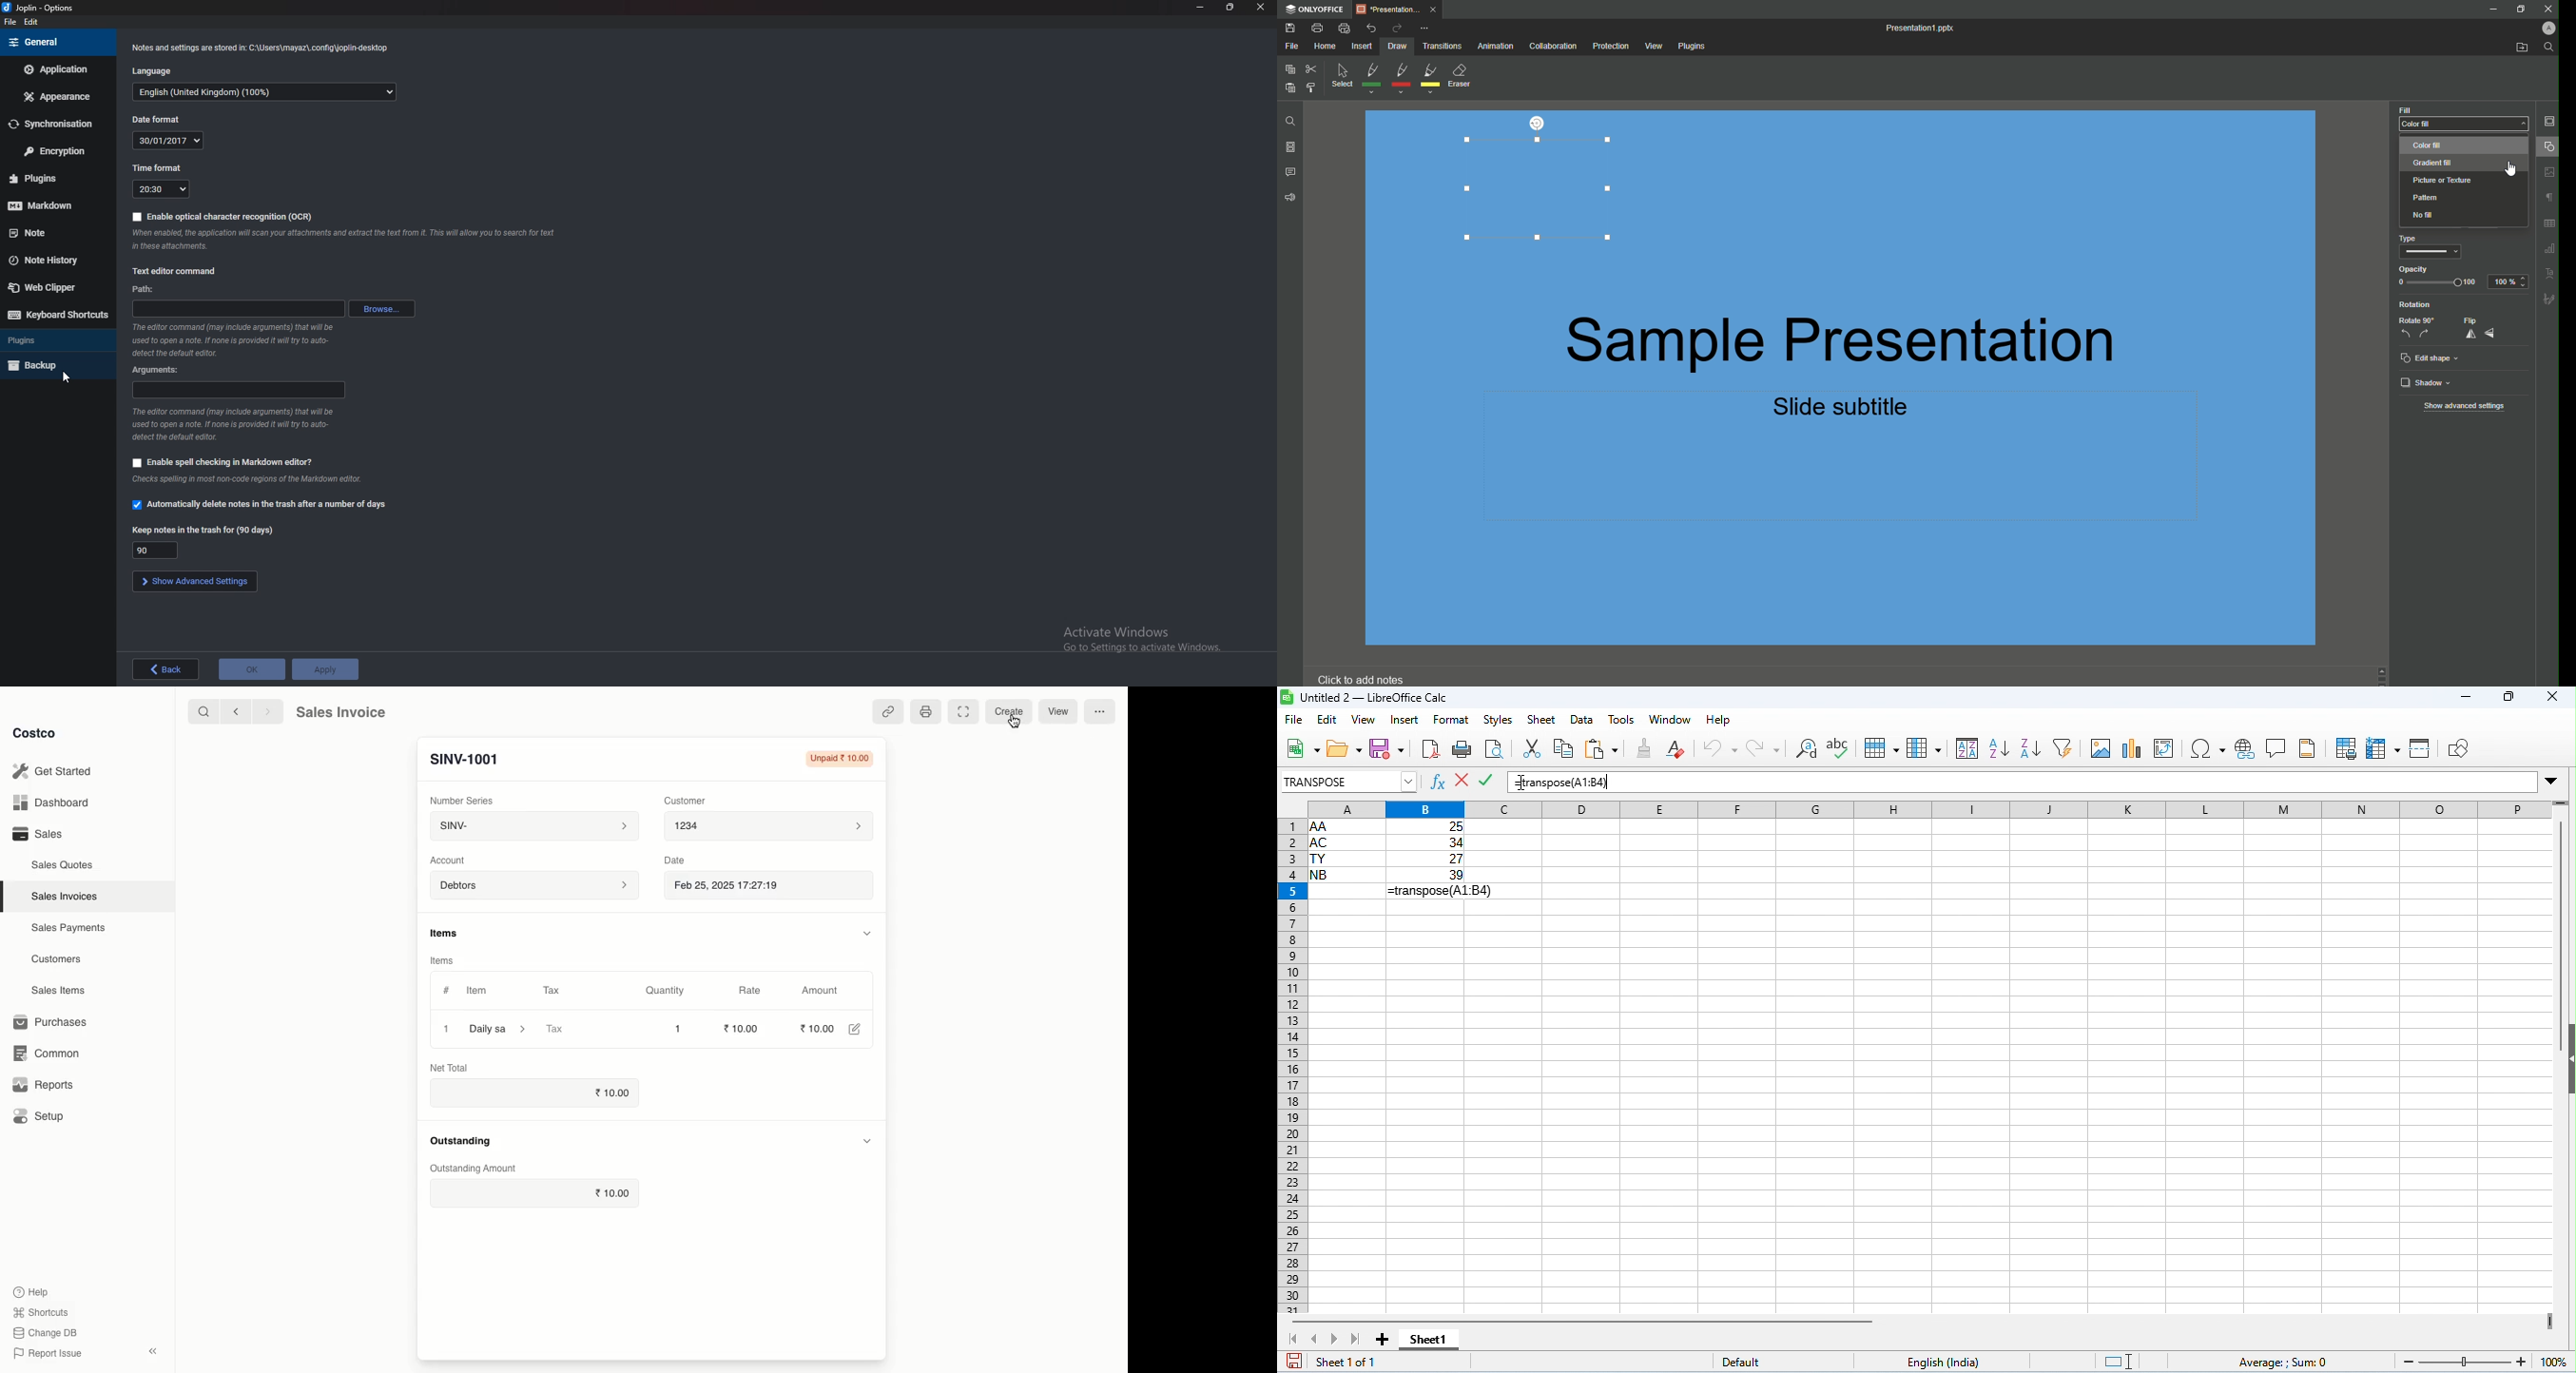  Describe the element at coordinates (473, 759) in the screenshot. I see `SINV-1001` at that location.